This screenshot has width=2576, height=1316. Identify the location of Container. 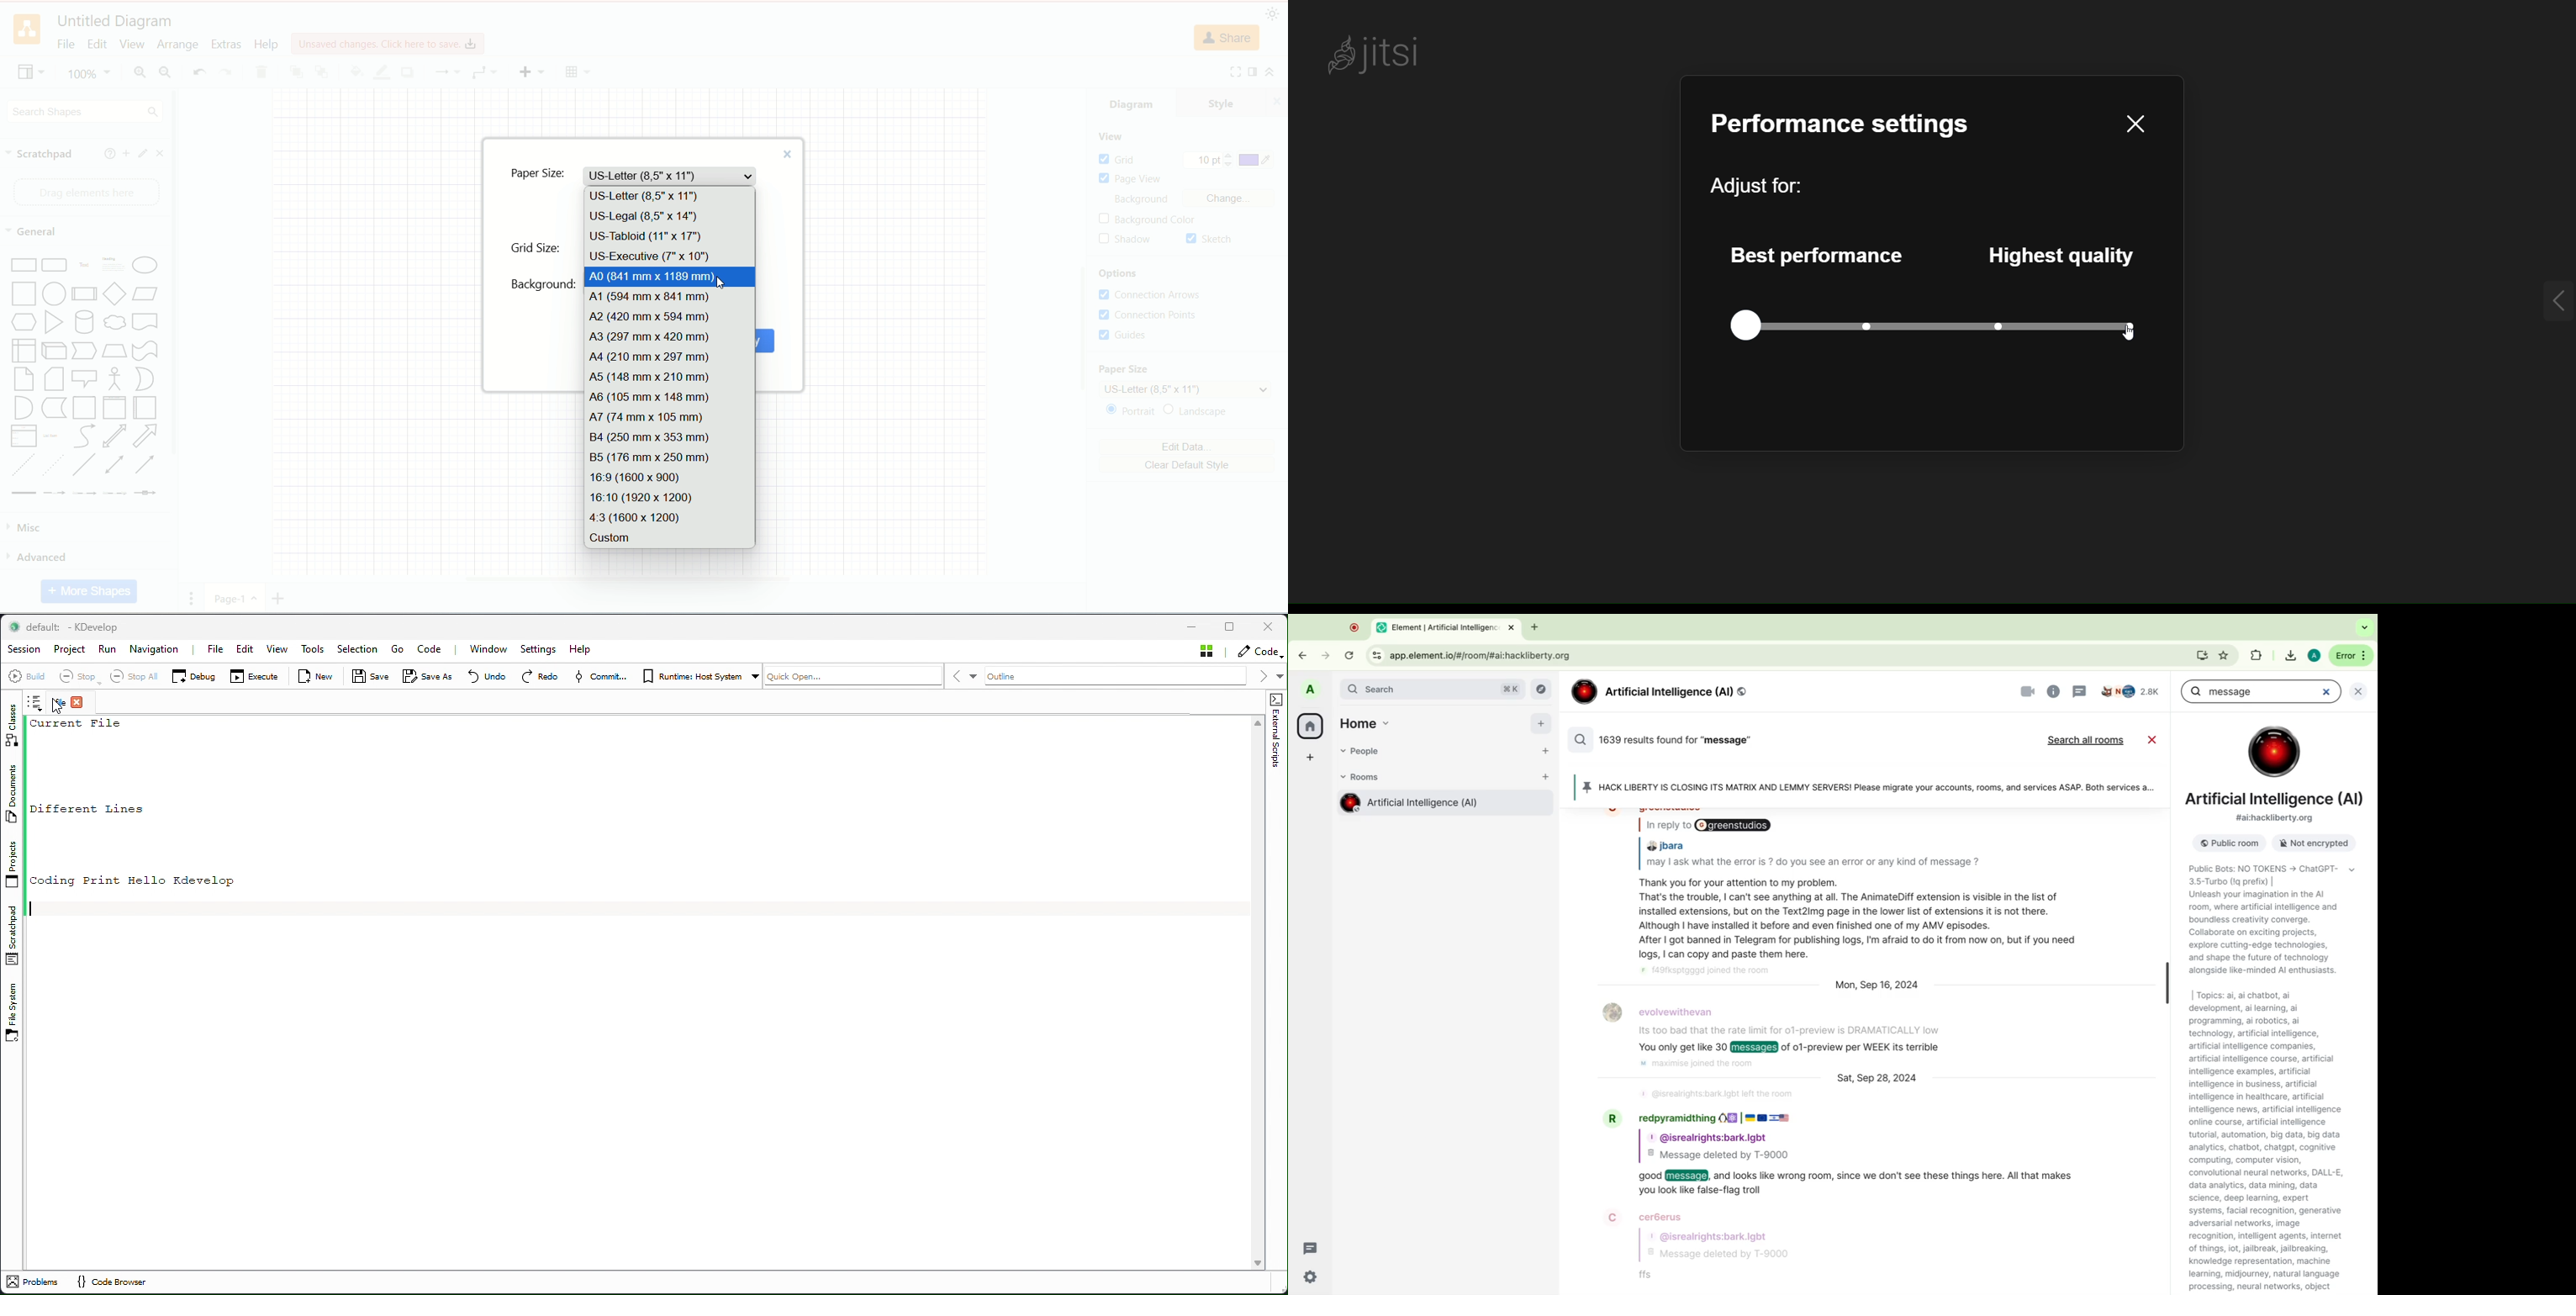
(85, 409).